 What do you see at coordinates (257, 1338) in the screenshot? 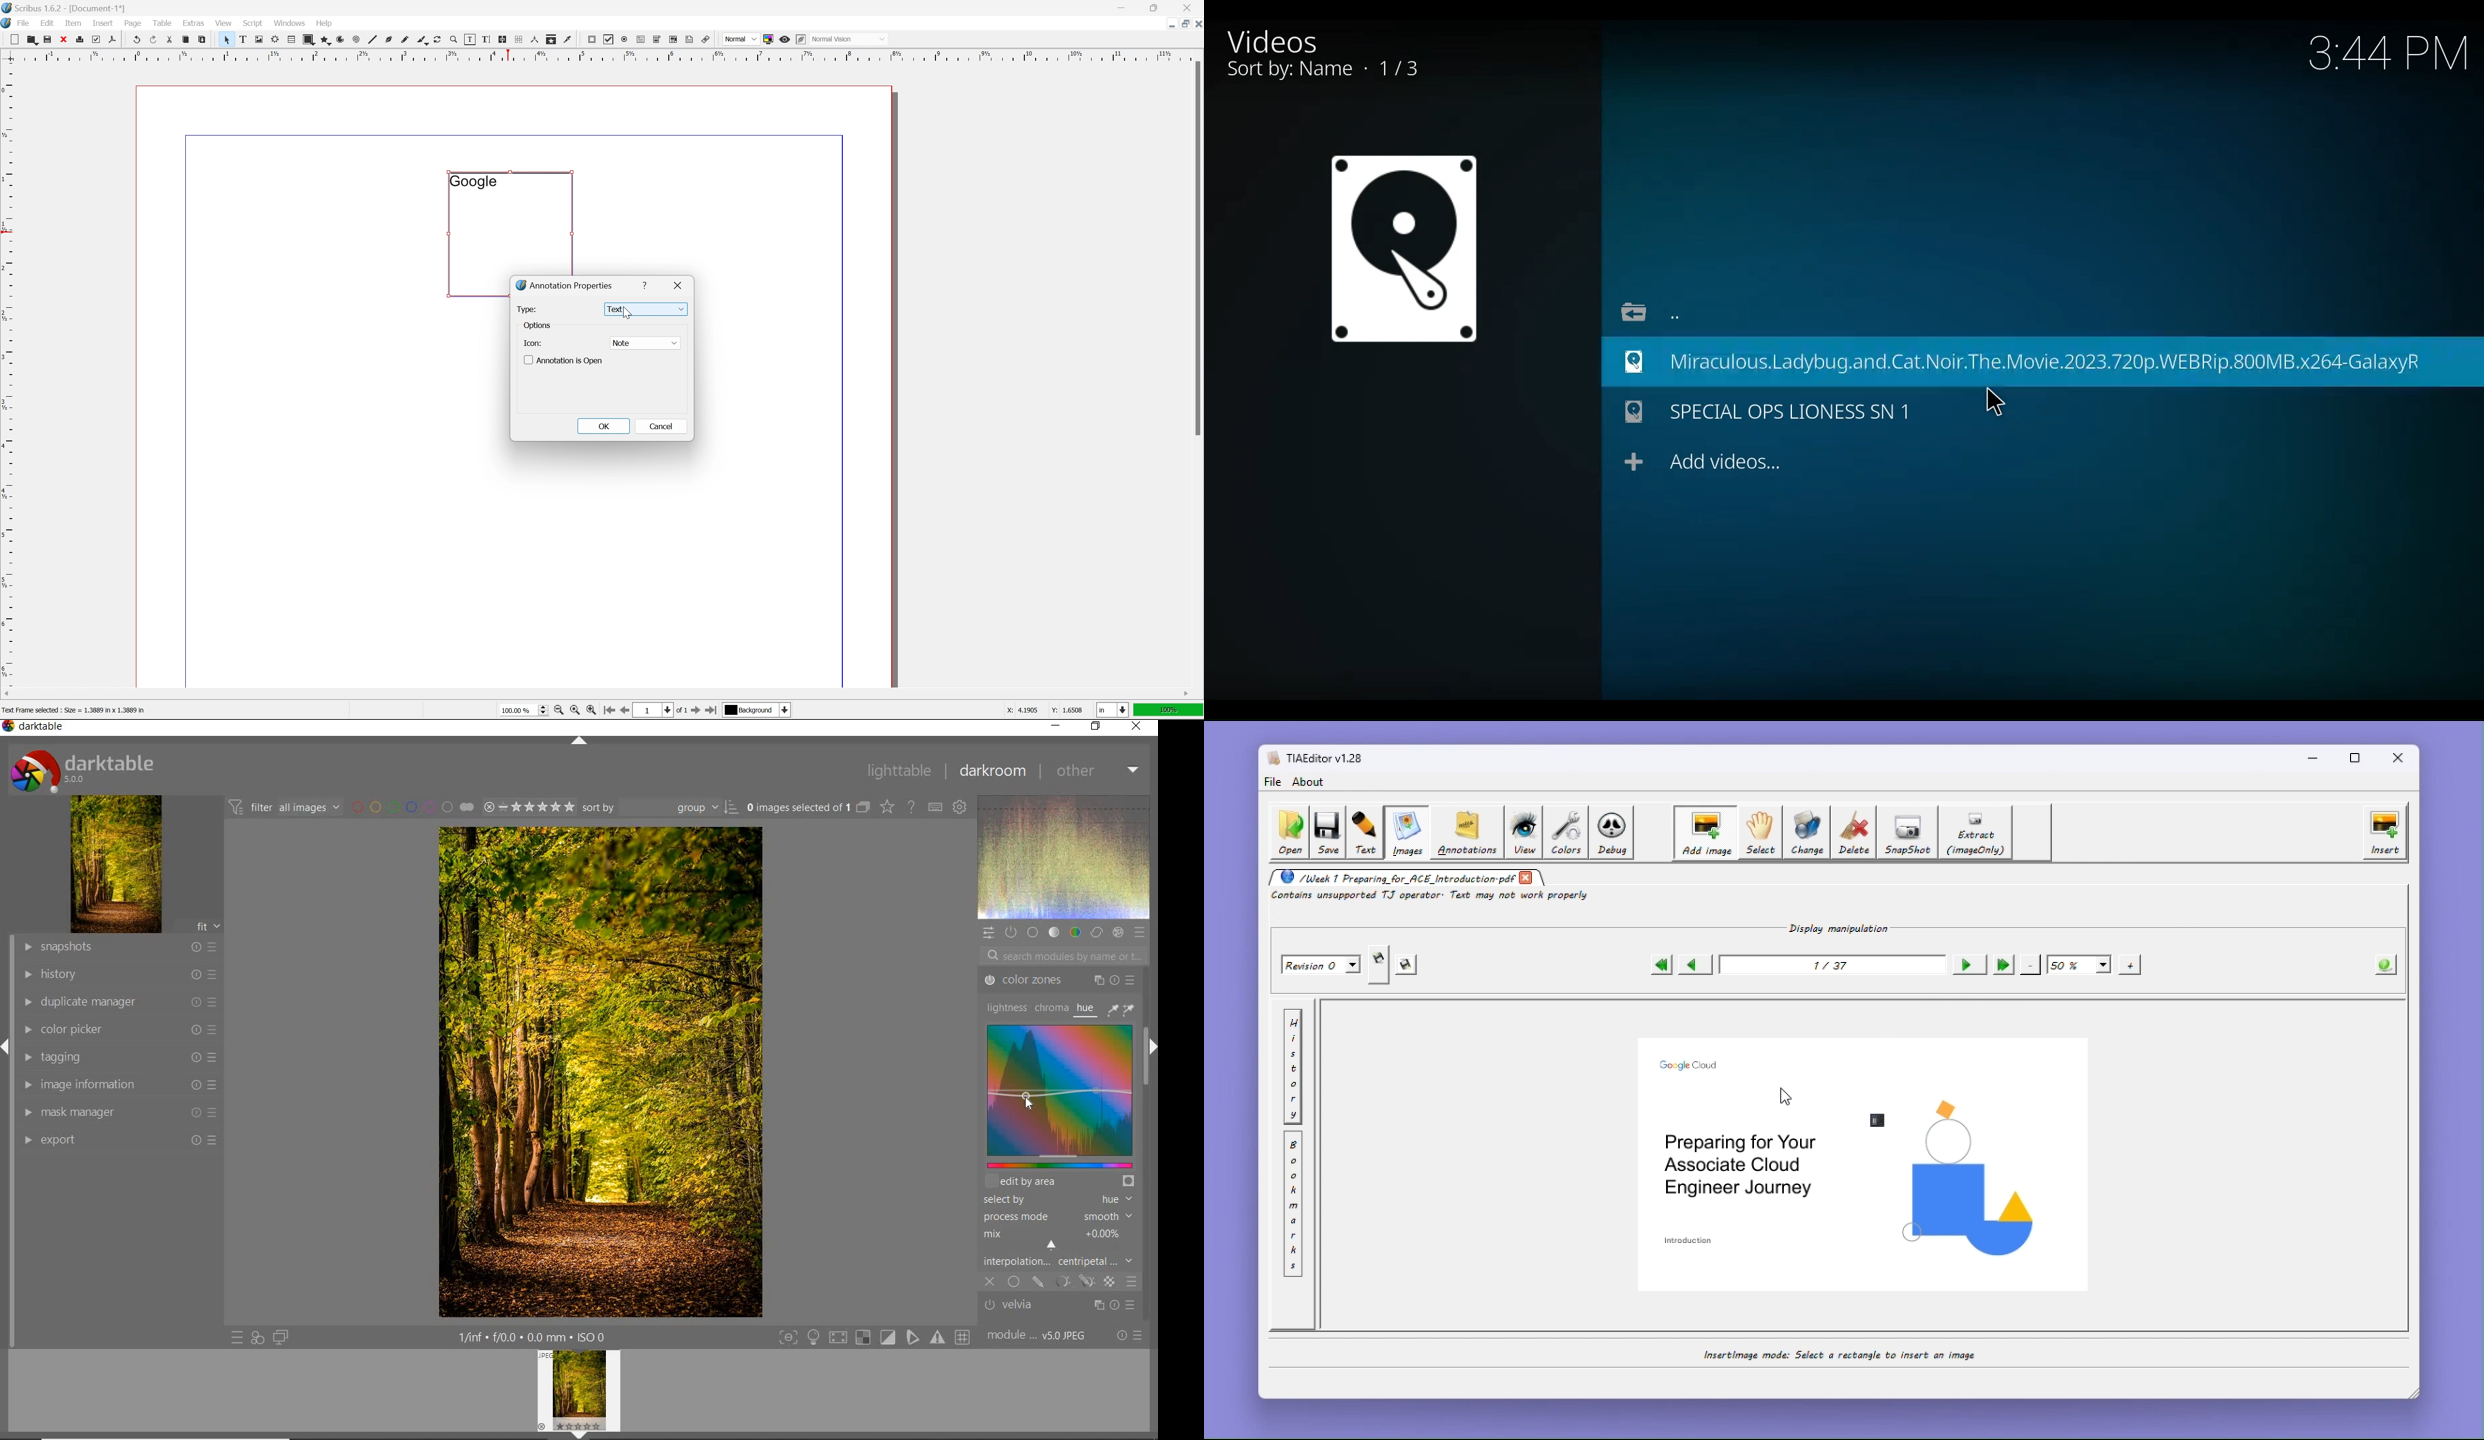
I see `QUICK ACCESS FOR APPLYING OF YOUR STYLES` at bounding box center [257, 1338].